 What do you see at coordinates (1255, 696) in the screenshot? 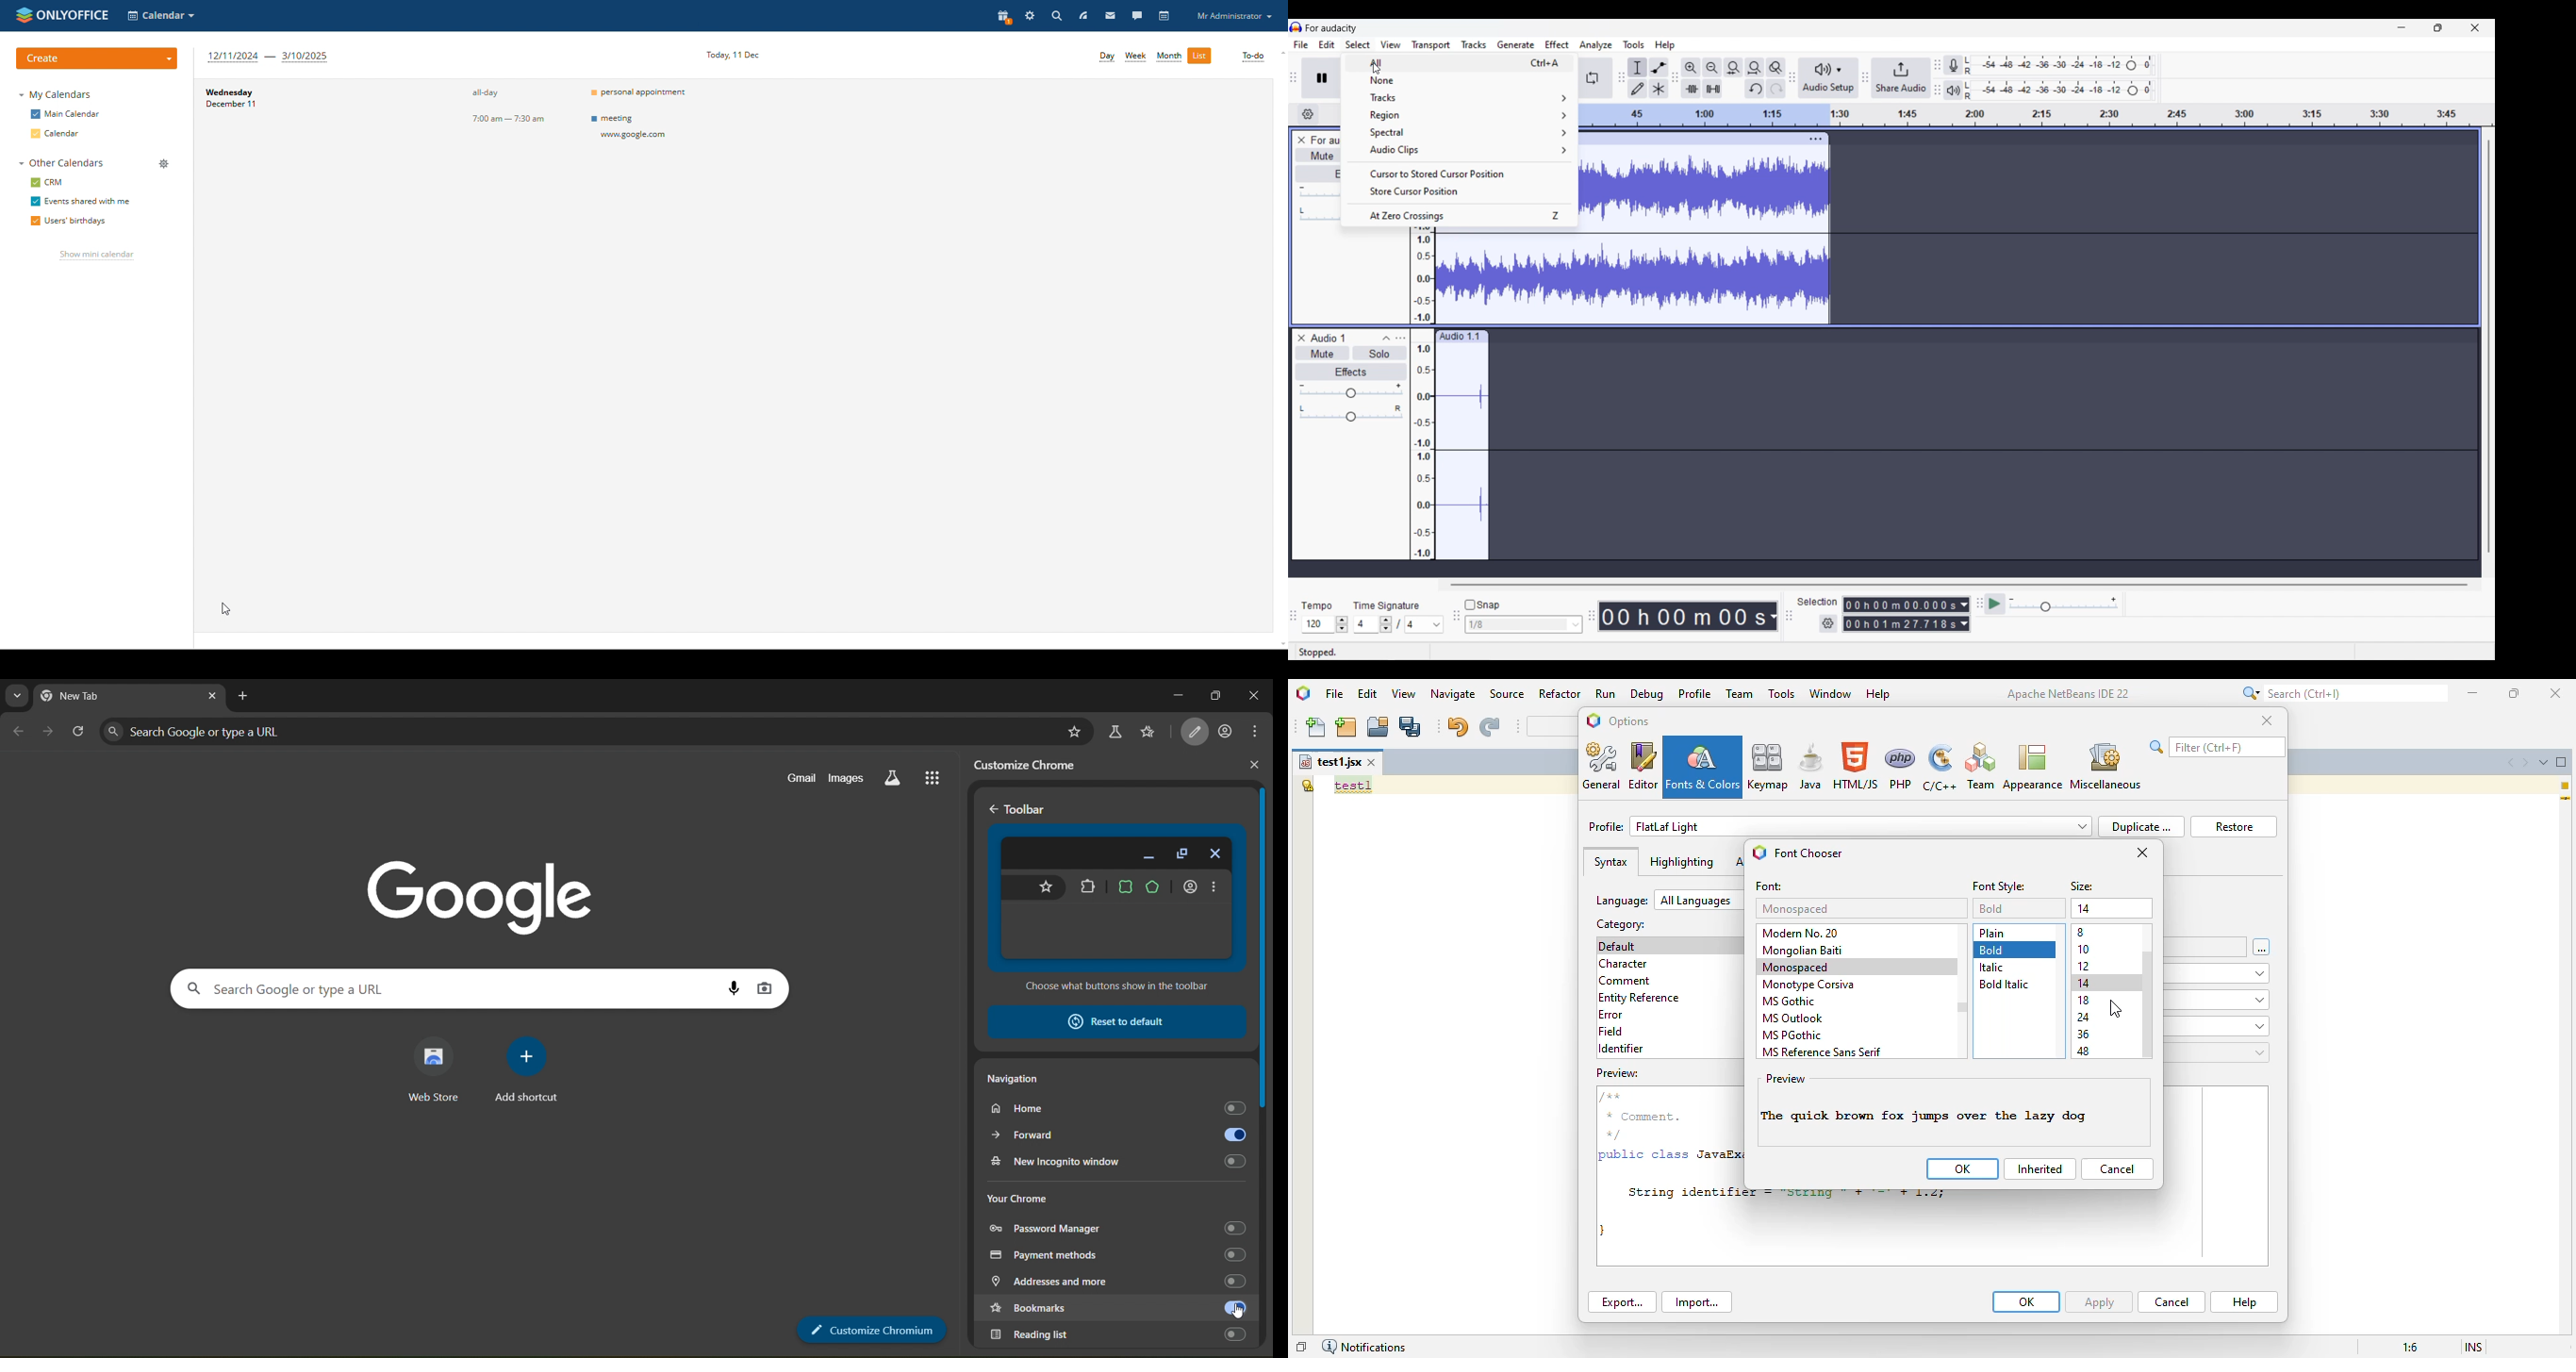
I see `close` at bounding box center [1255, 696].